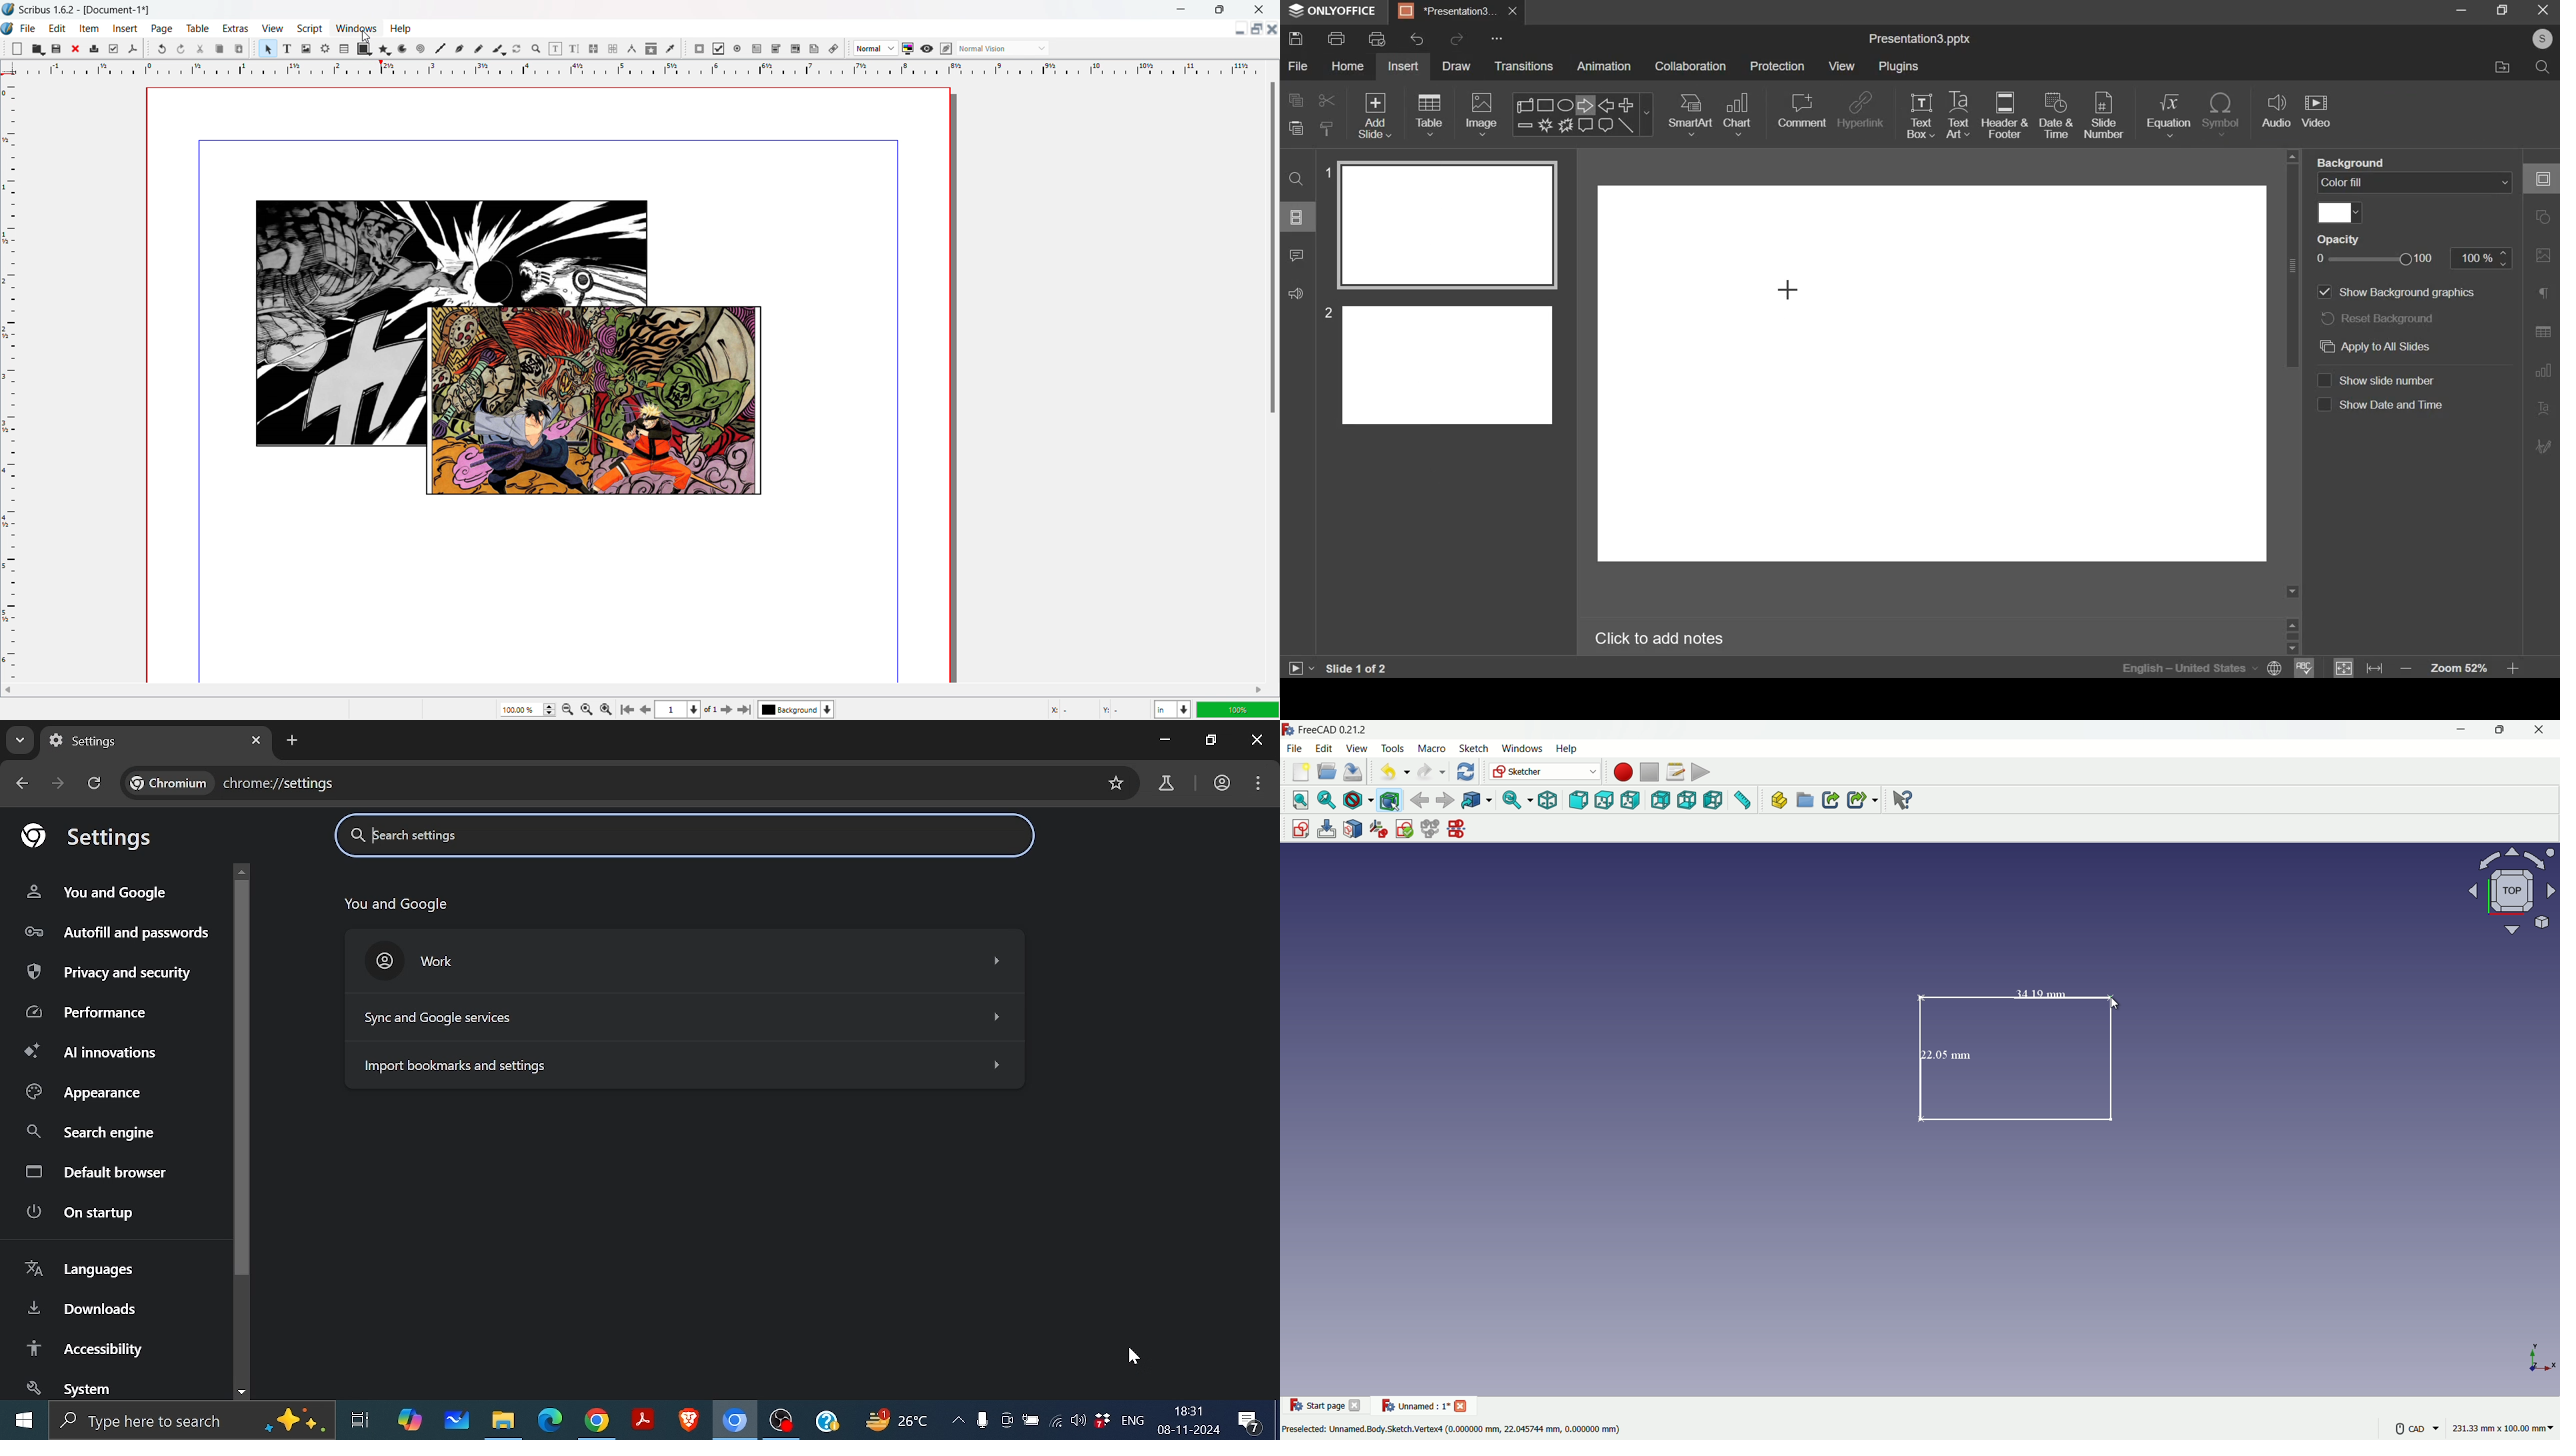 The image size is (2576, 1456). Describe the element at coordinates (1605, 127) in the screenshot. I see `rounded rectangular callout` at that location.